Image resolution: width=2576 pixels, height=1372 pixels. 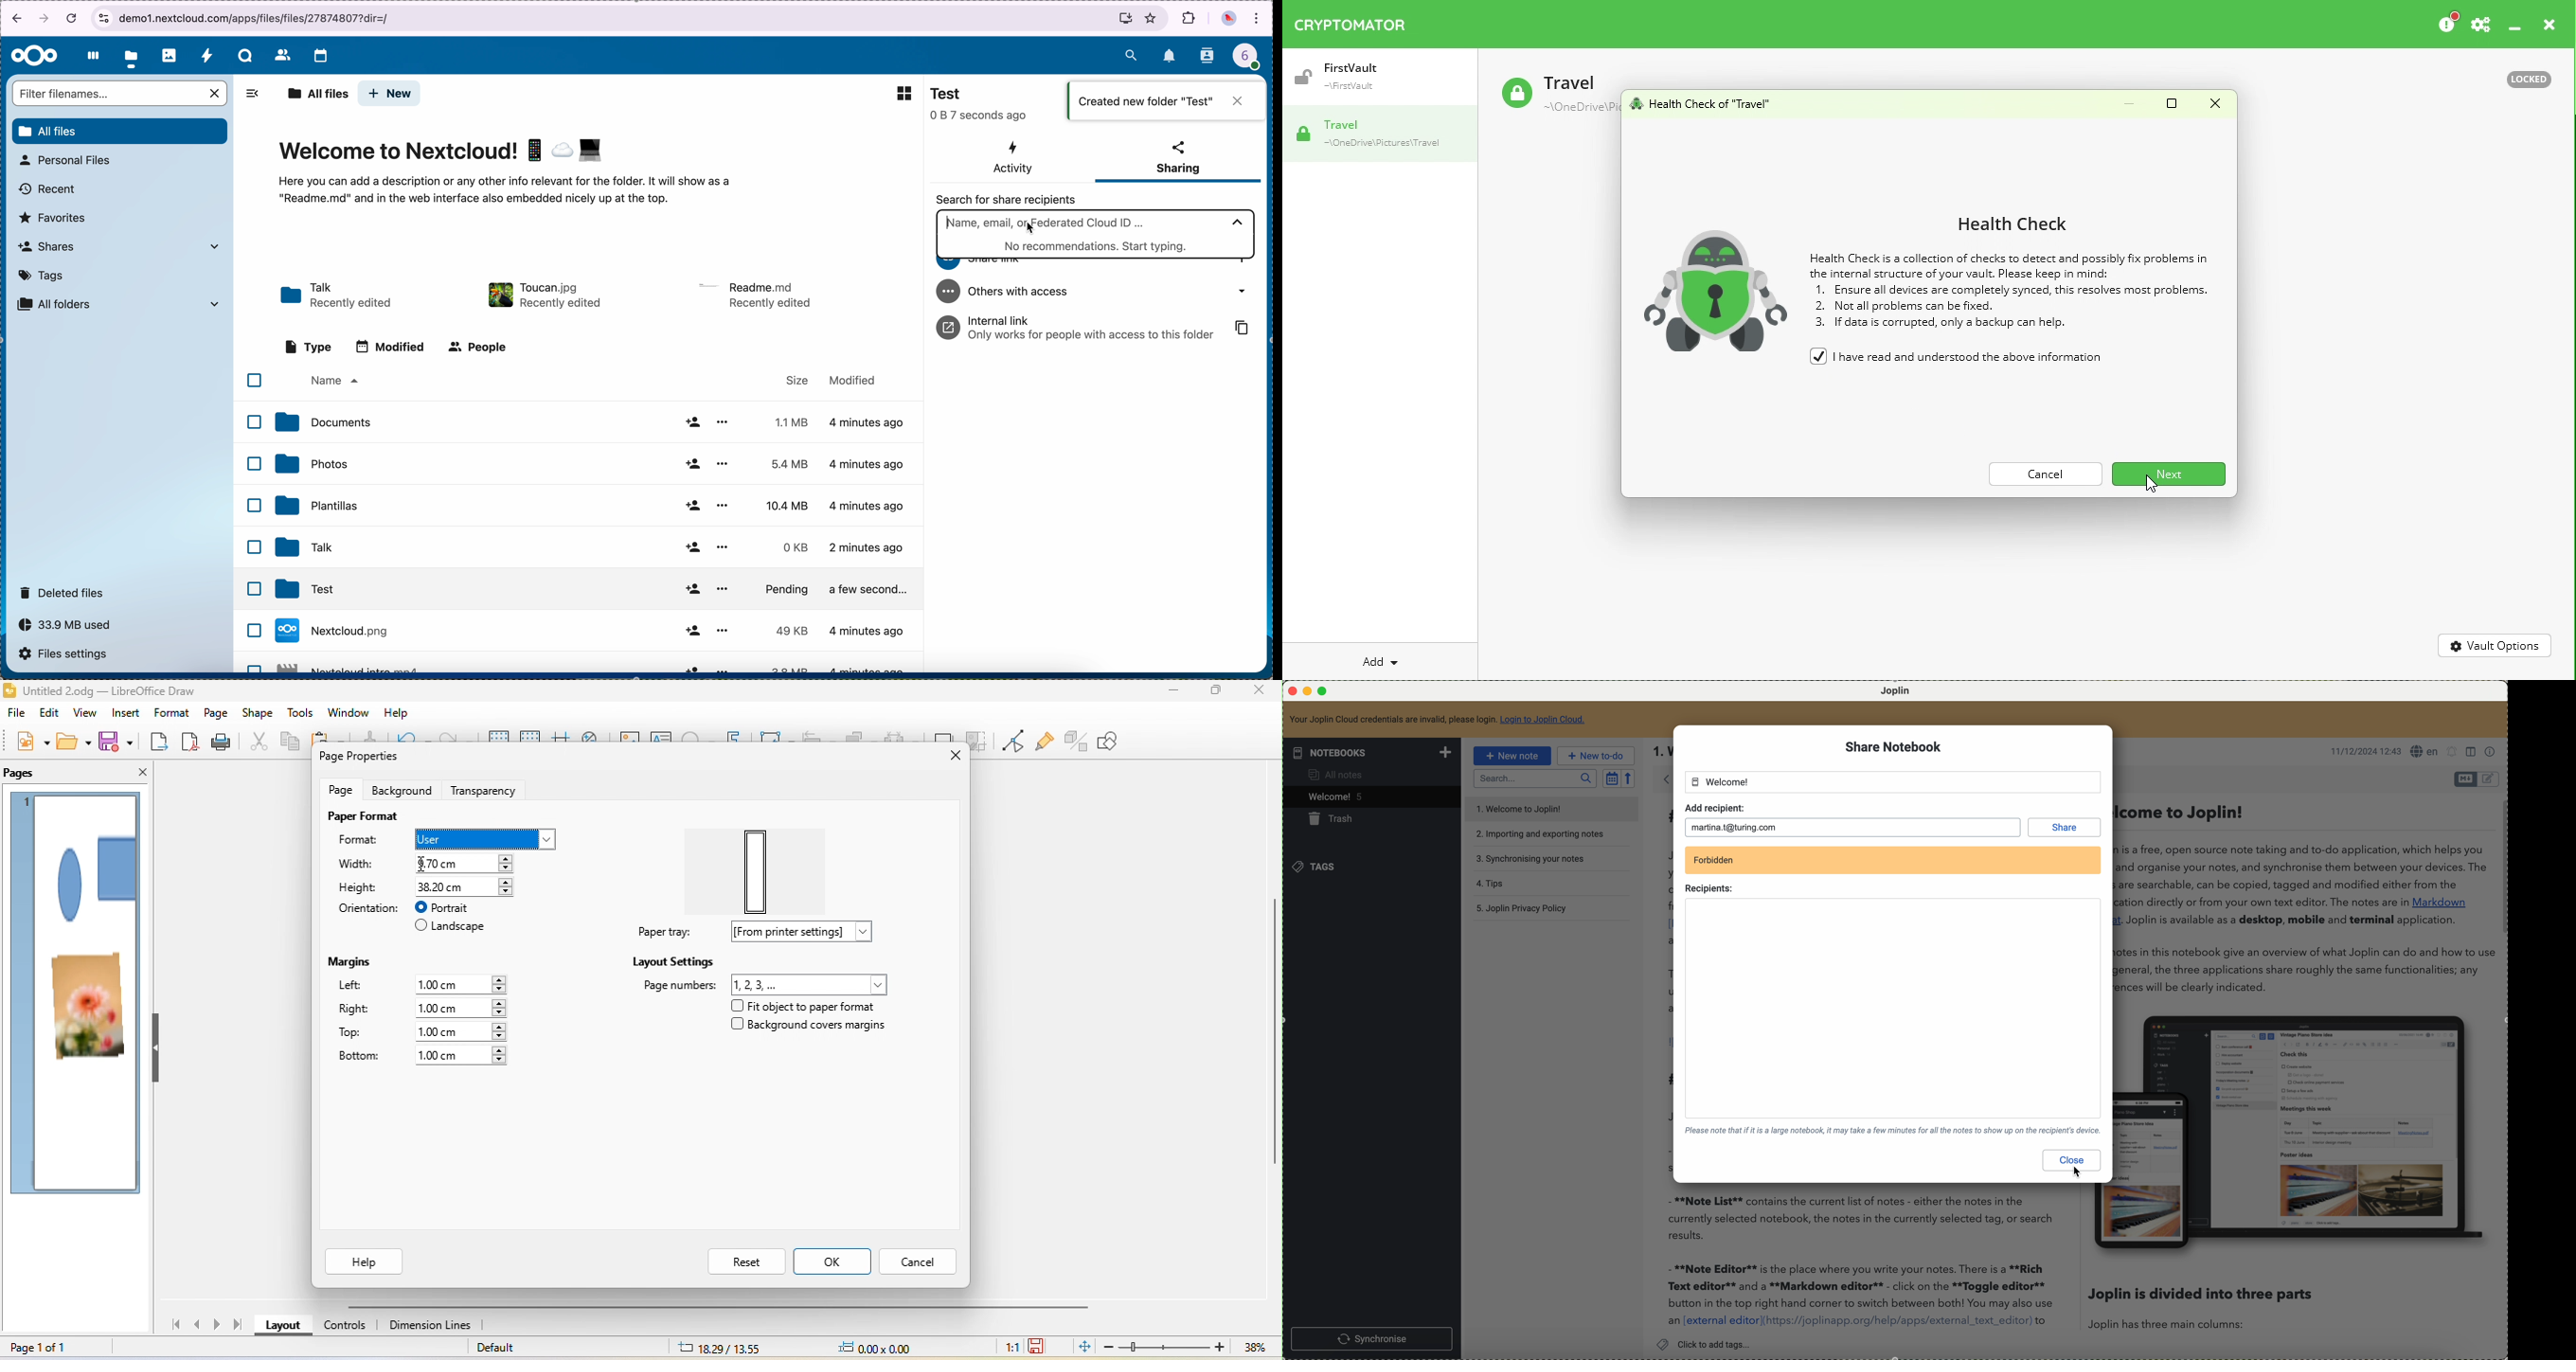 What do you see at coordinates (432, 1327) in the screenshot?
I see `dimension lines` at bounding box center [432, 1327].